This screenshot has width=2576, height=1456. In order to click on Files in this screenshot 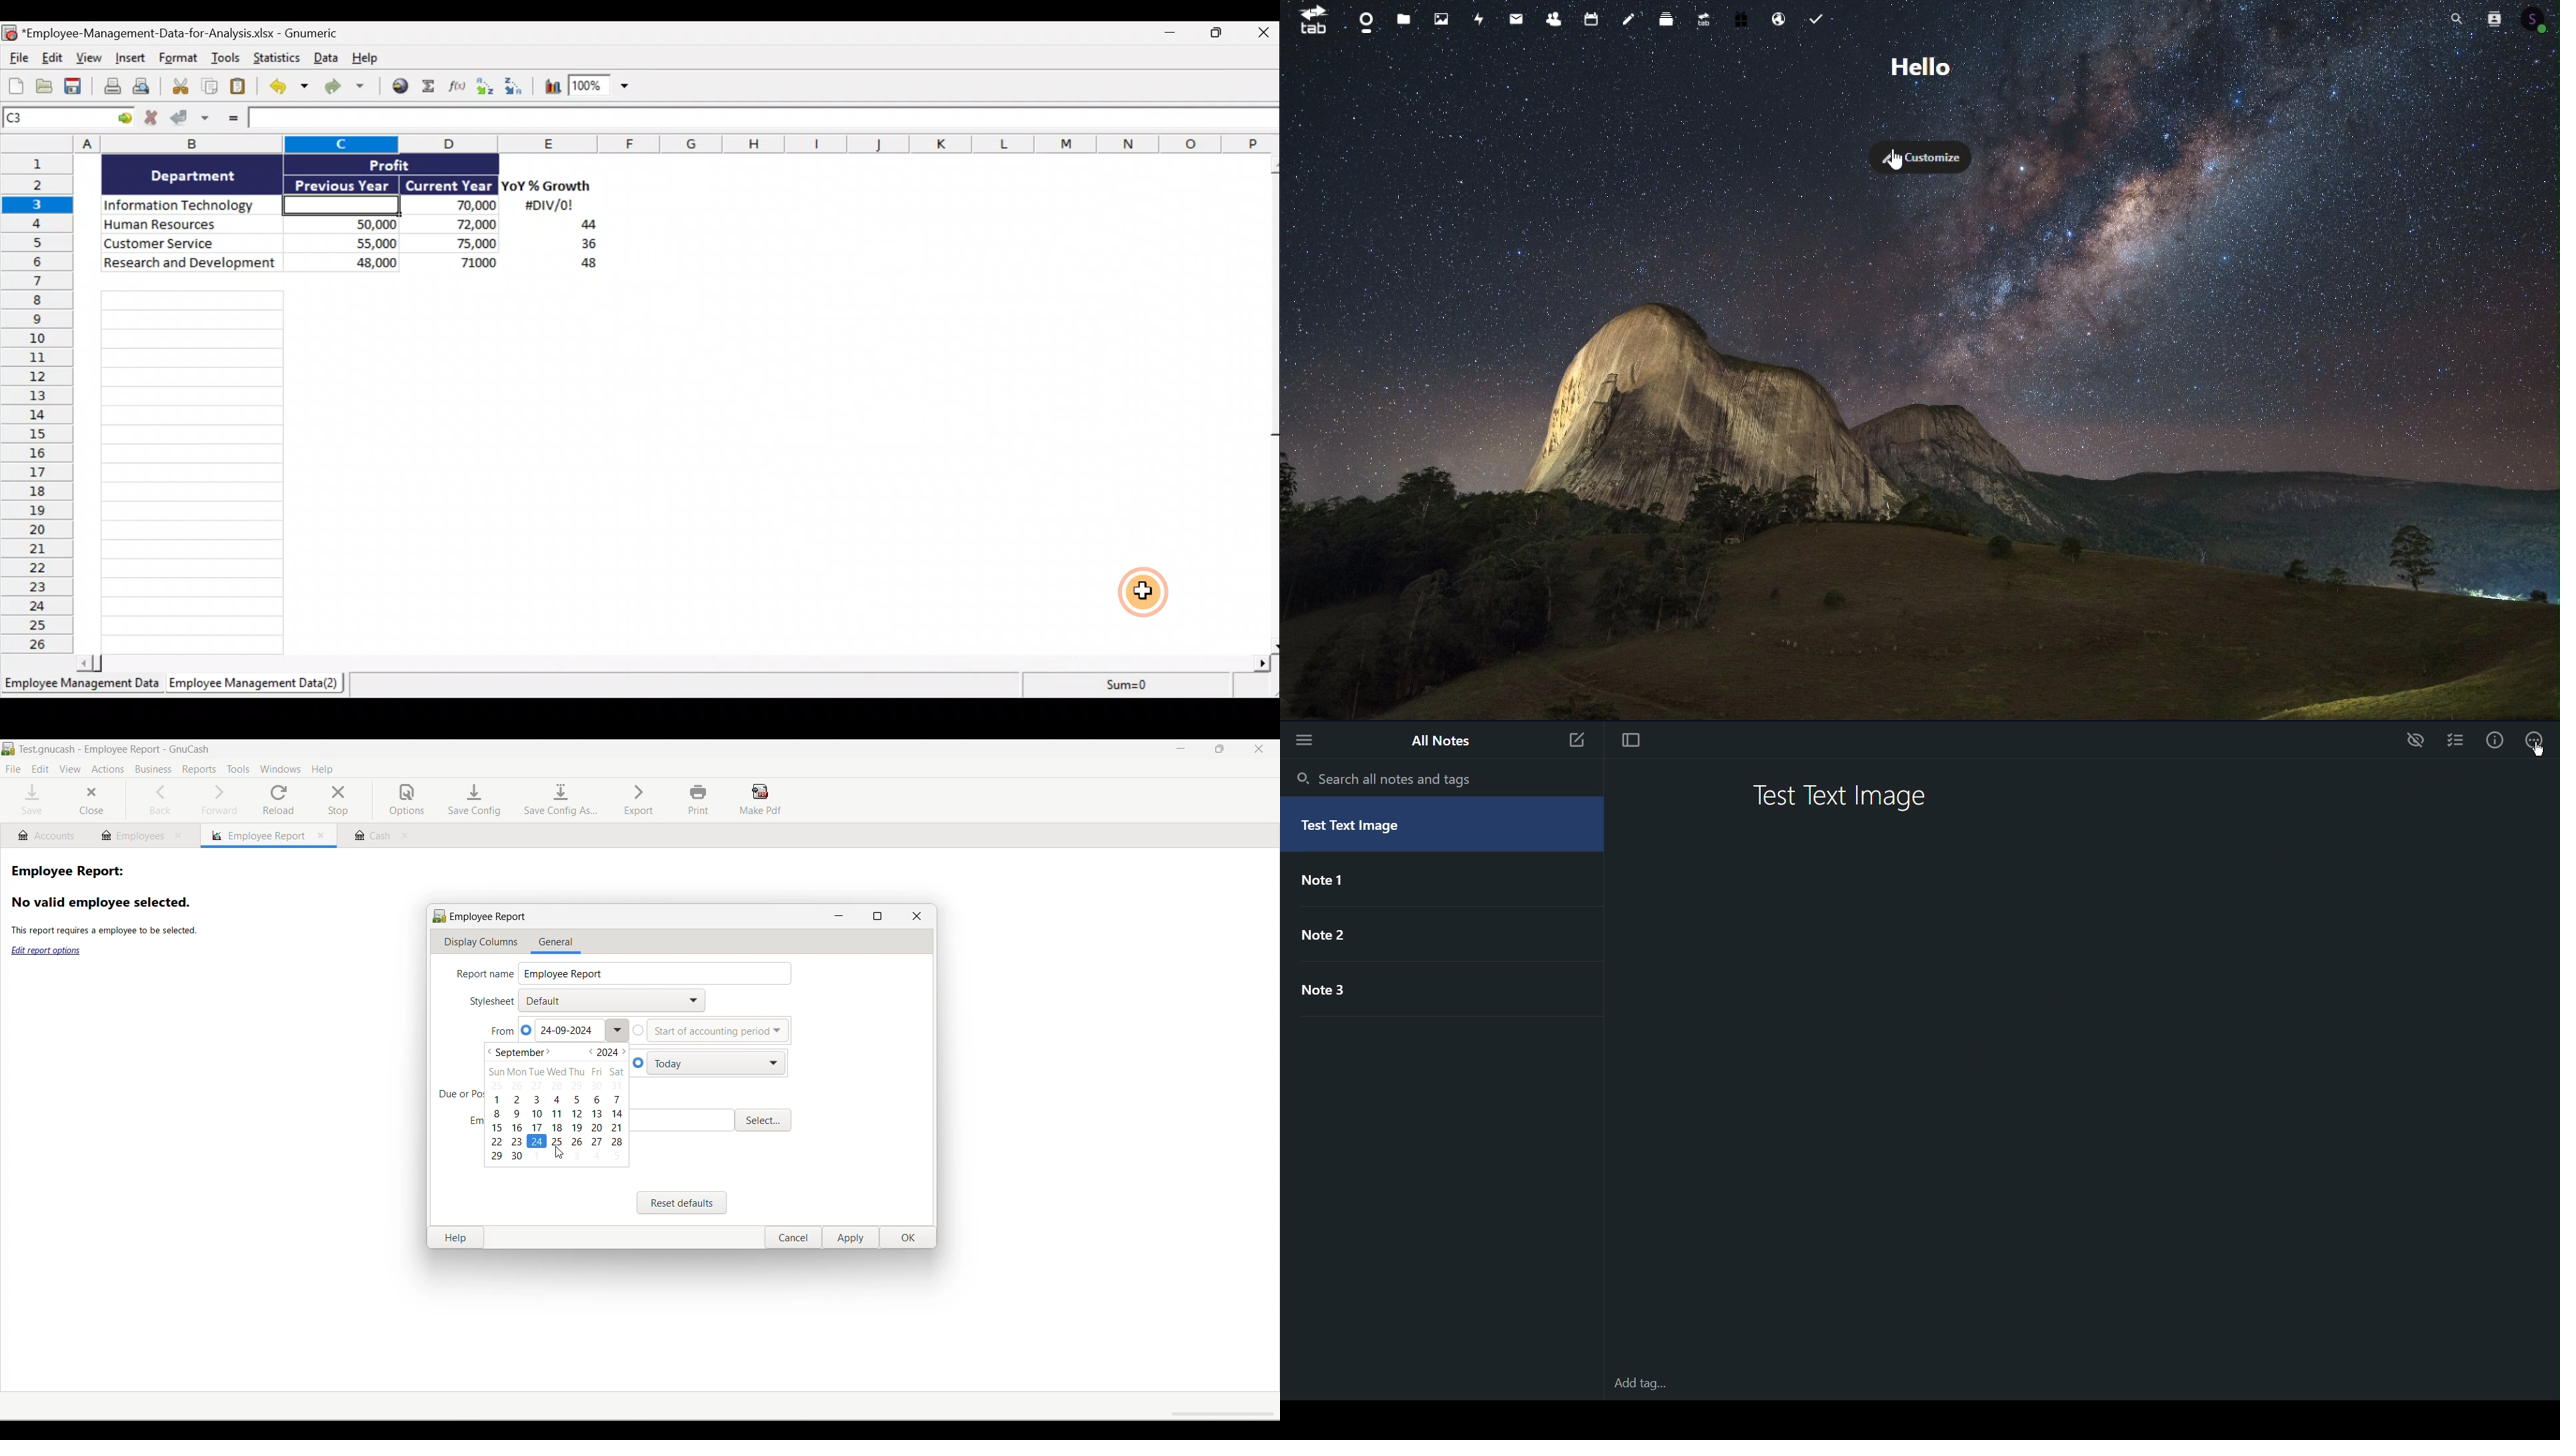, I will do `click(1403, 21)`.